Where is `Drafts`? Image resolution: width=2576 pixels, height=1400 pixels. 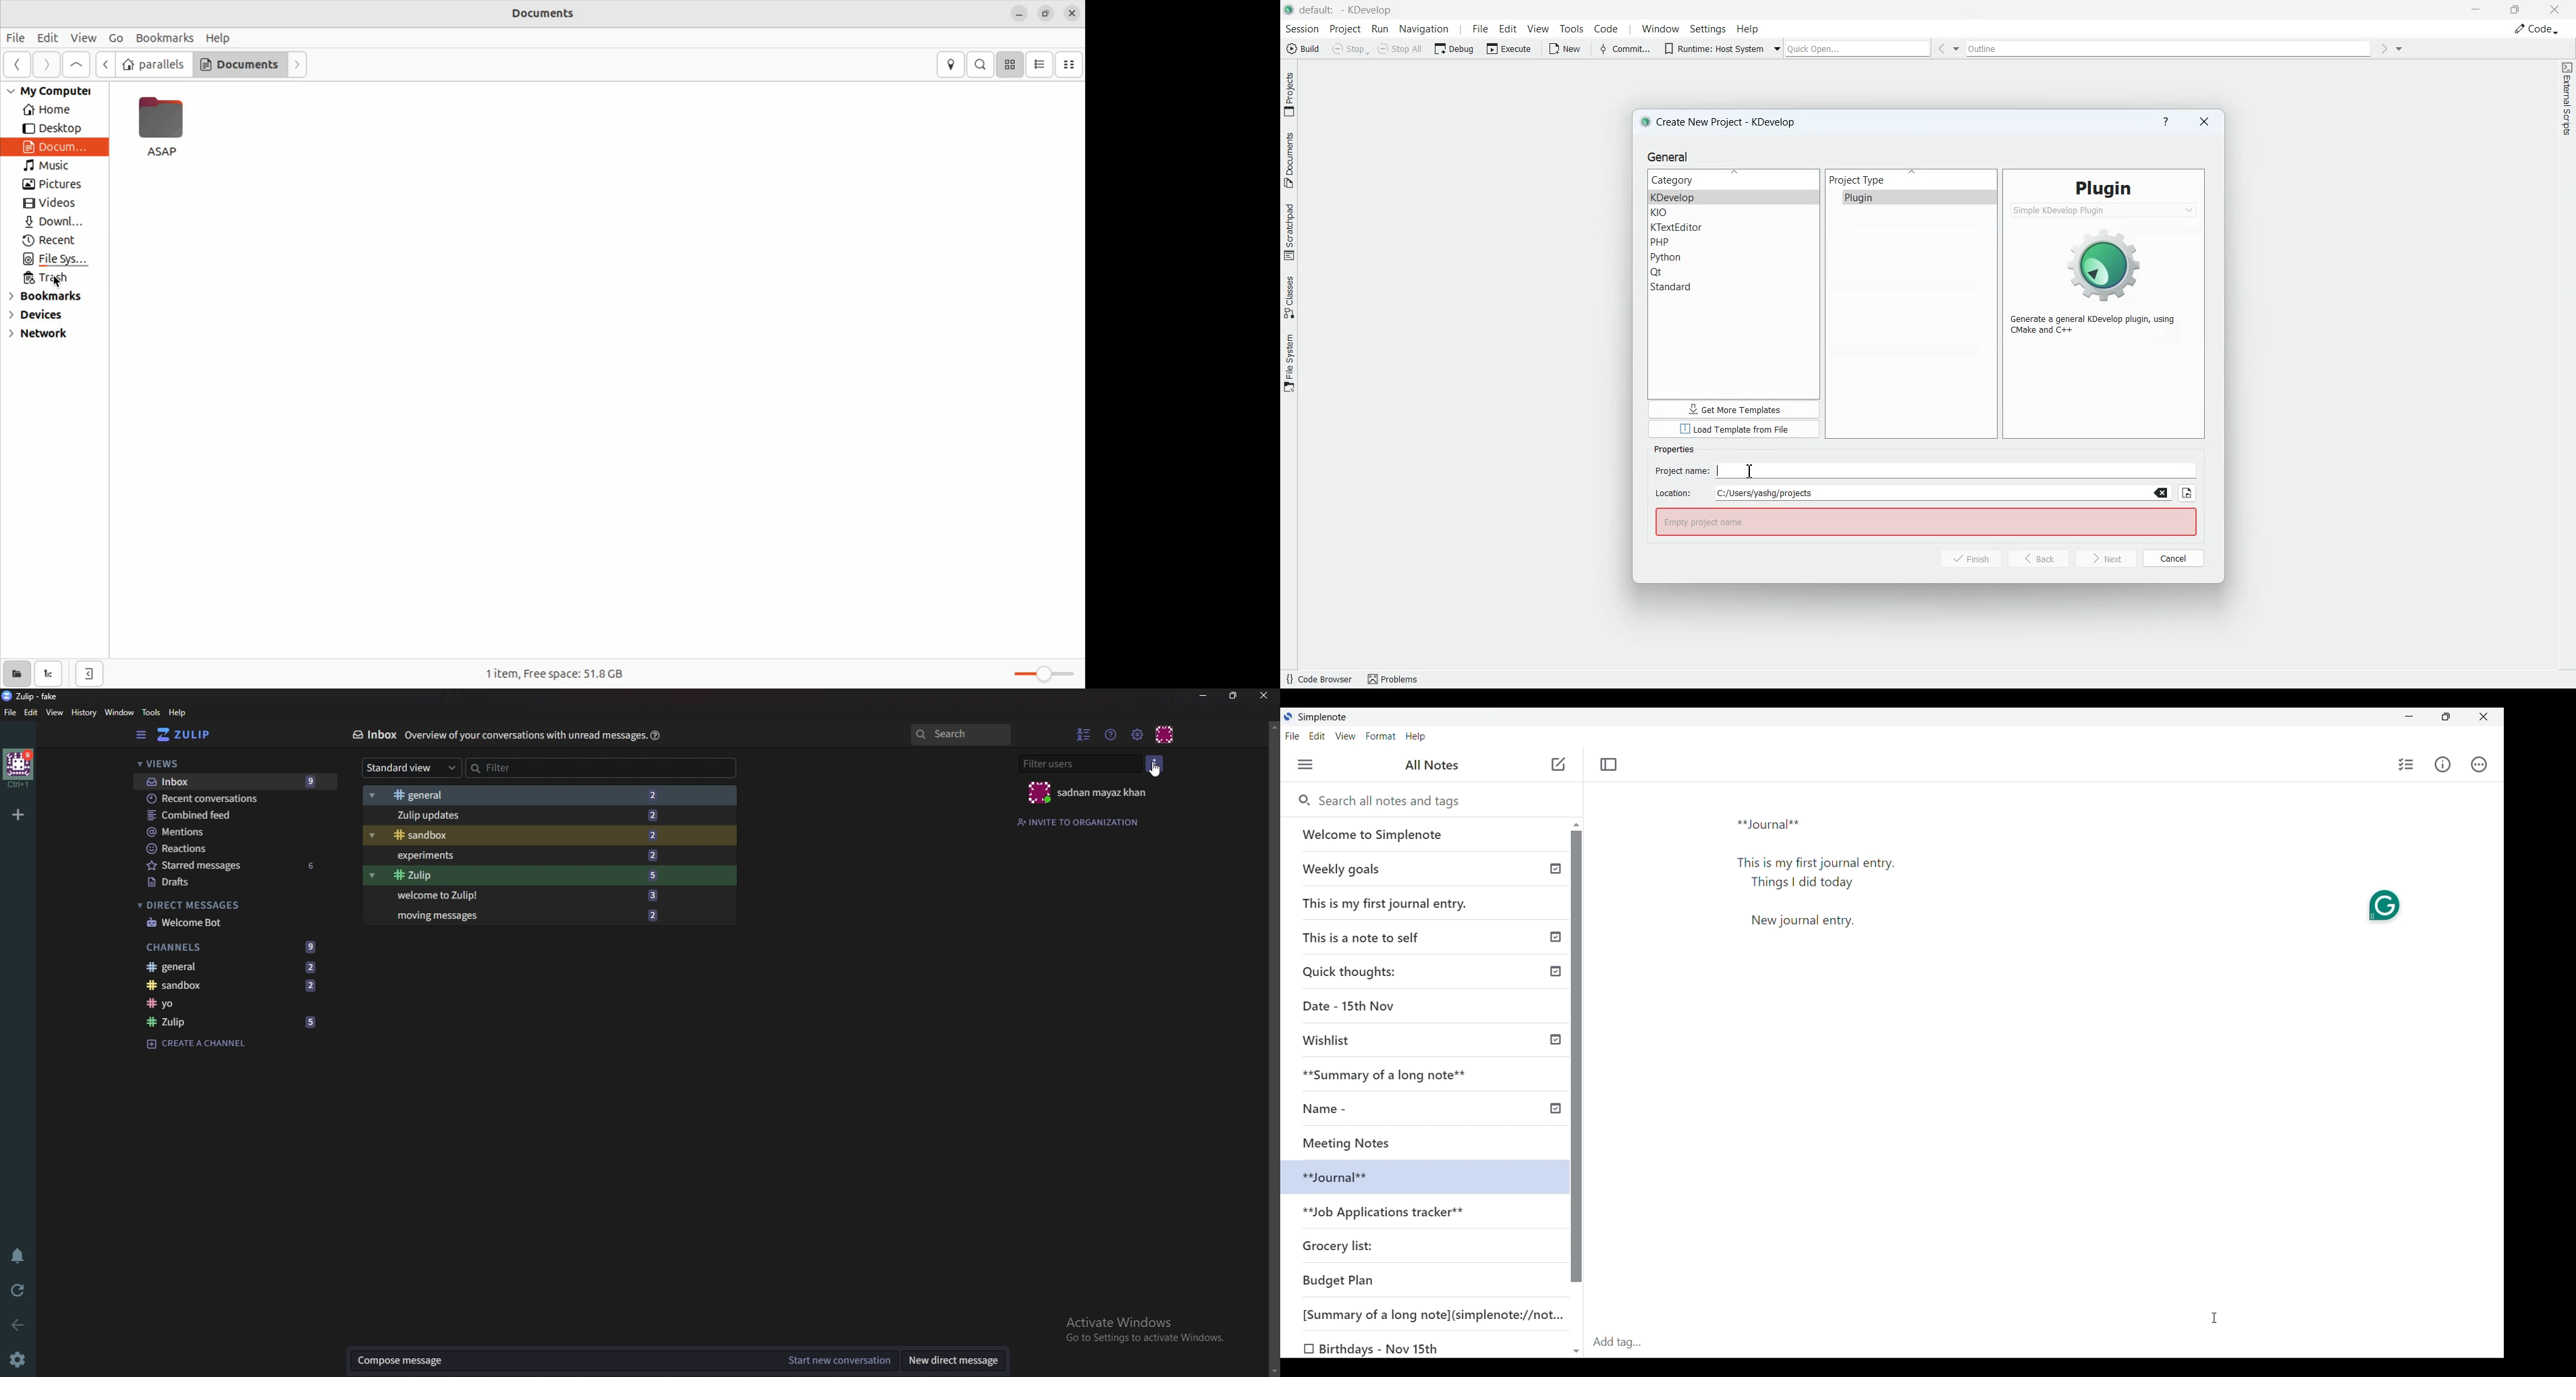
Drafts is located at coordinates (237, 881).